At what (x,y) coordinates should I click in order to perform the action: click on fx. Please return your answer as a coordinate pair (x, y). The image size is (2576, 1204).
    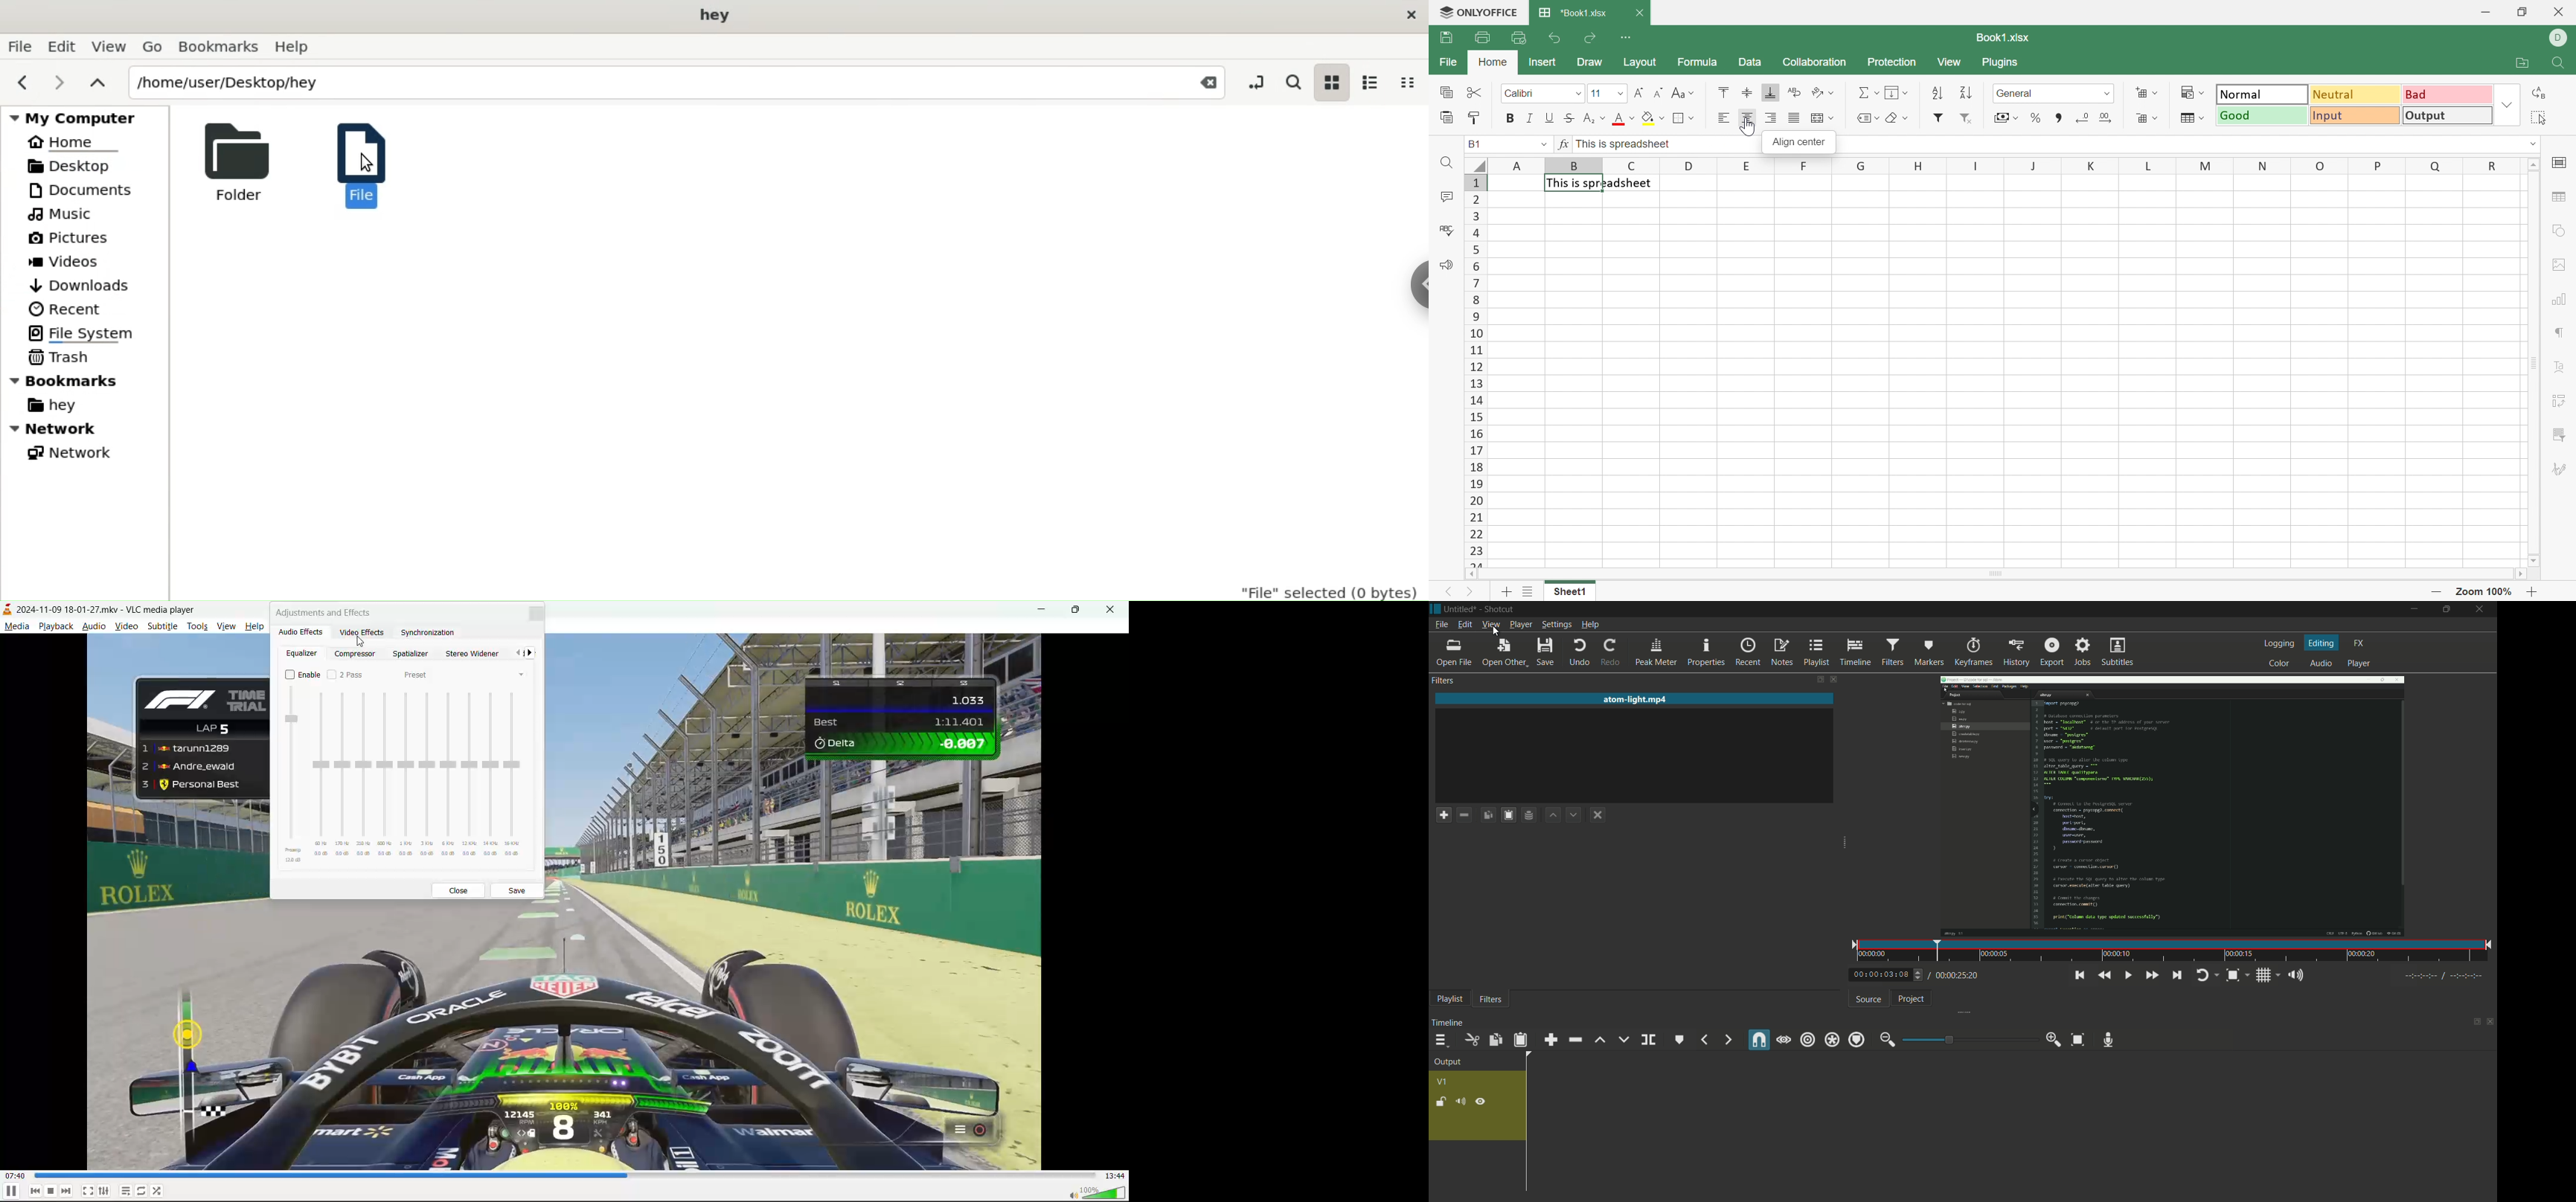
    Looking at the image, I should click on (1565, 143).